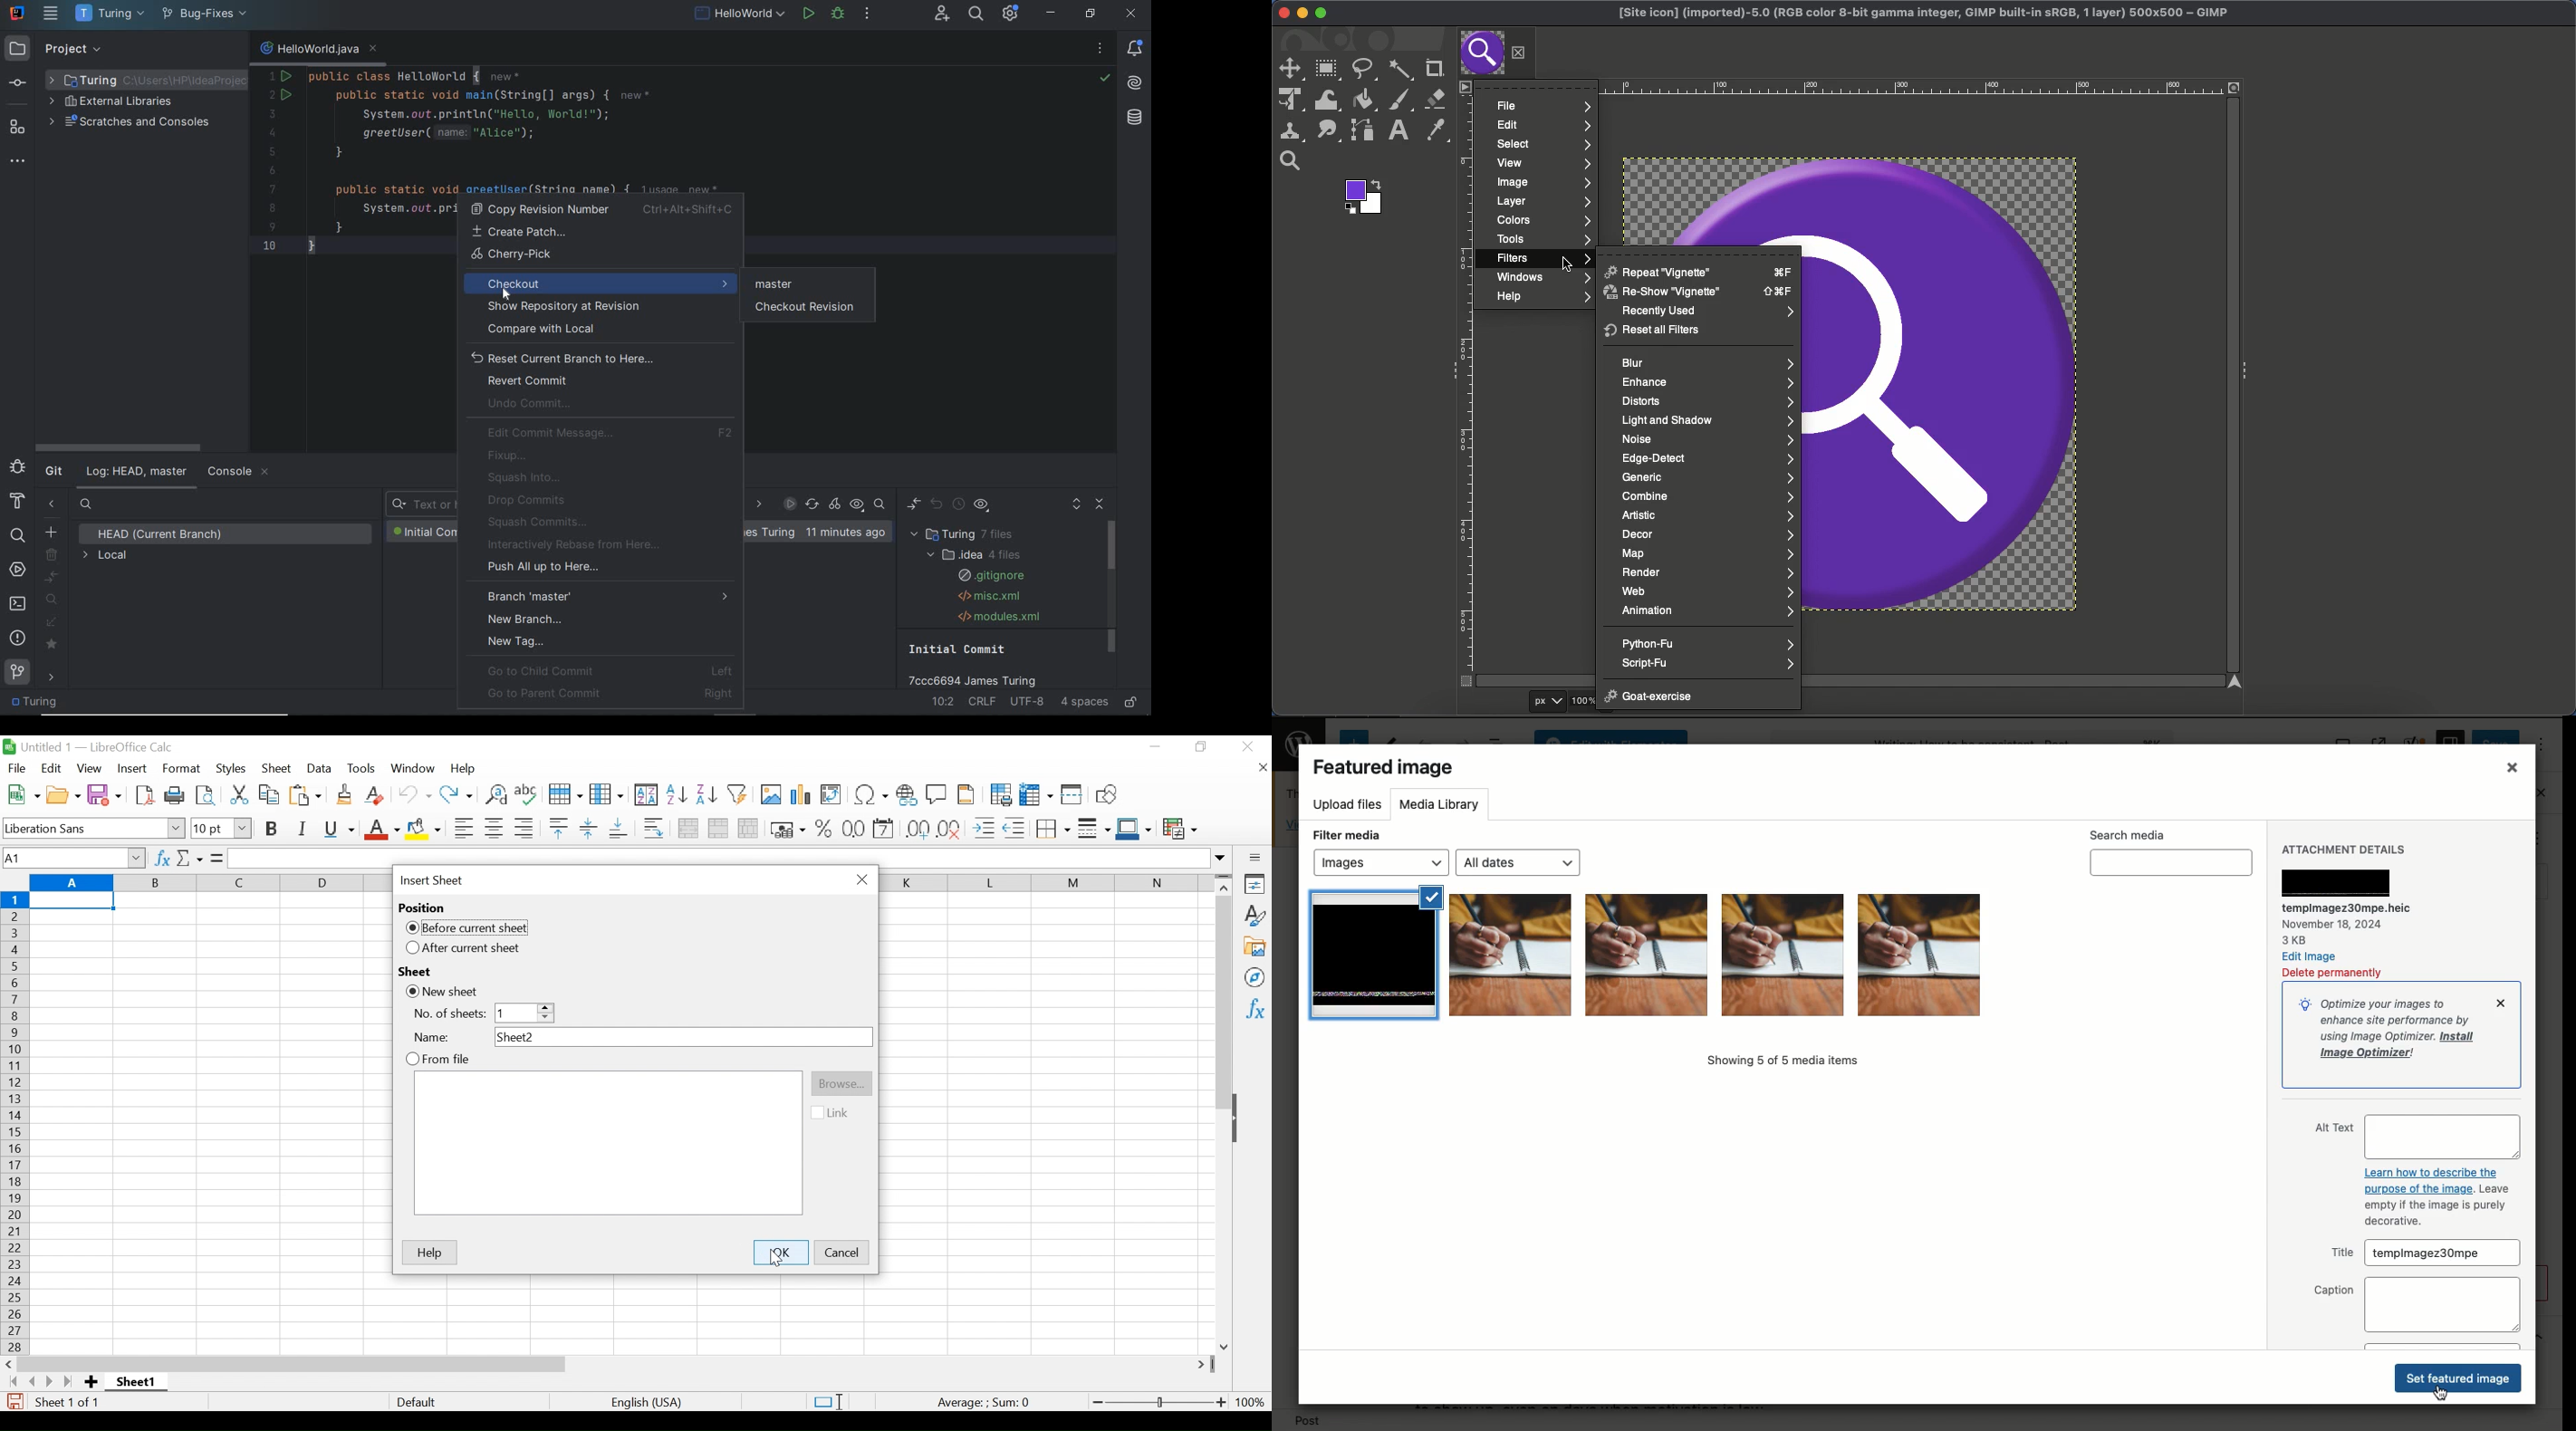 This screenshot has width=2576, height=1456. What do you see at coordinates (967, 795) in the screenshot?
I see `Headers and Footers` at bounding box center [967, 795].